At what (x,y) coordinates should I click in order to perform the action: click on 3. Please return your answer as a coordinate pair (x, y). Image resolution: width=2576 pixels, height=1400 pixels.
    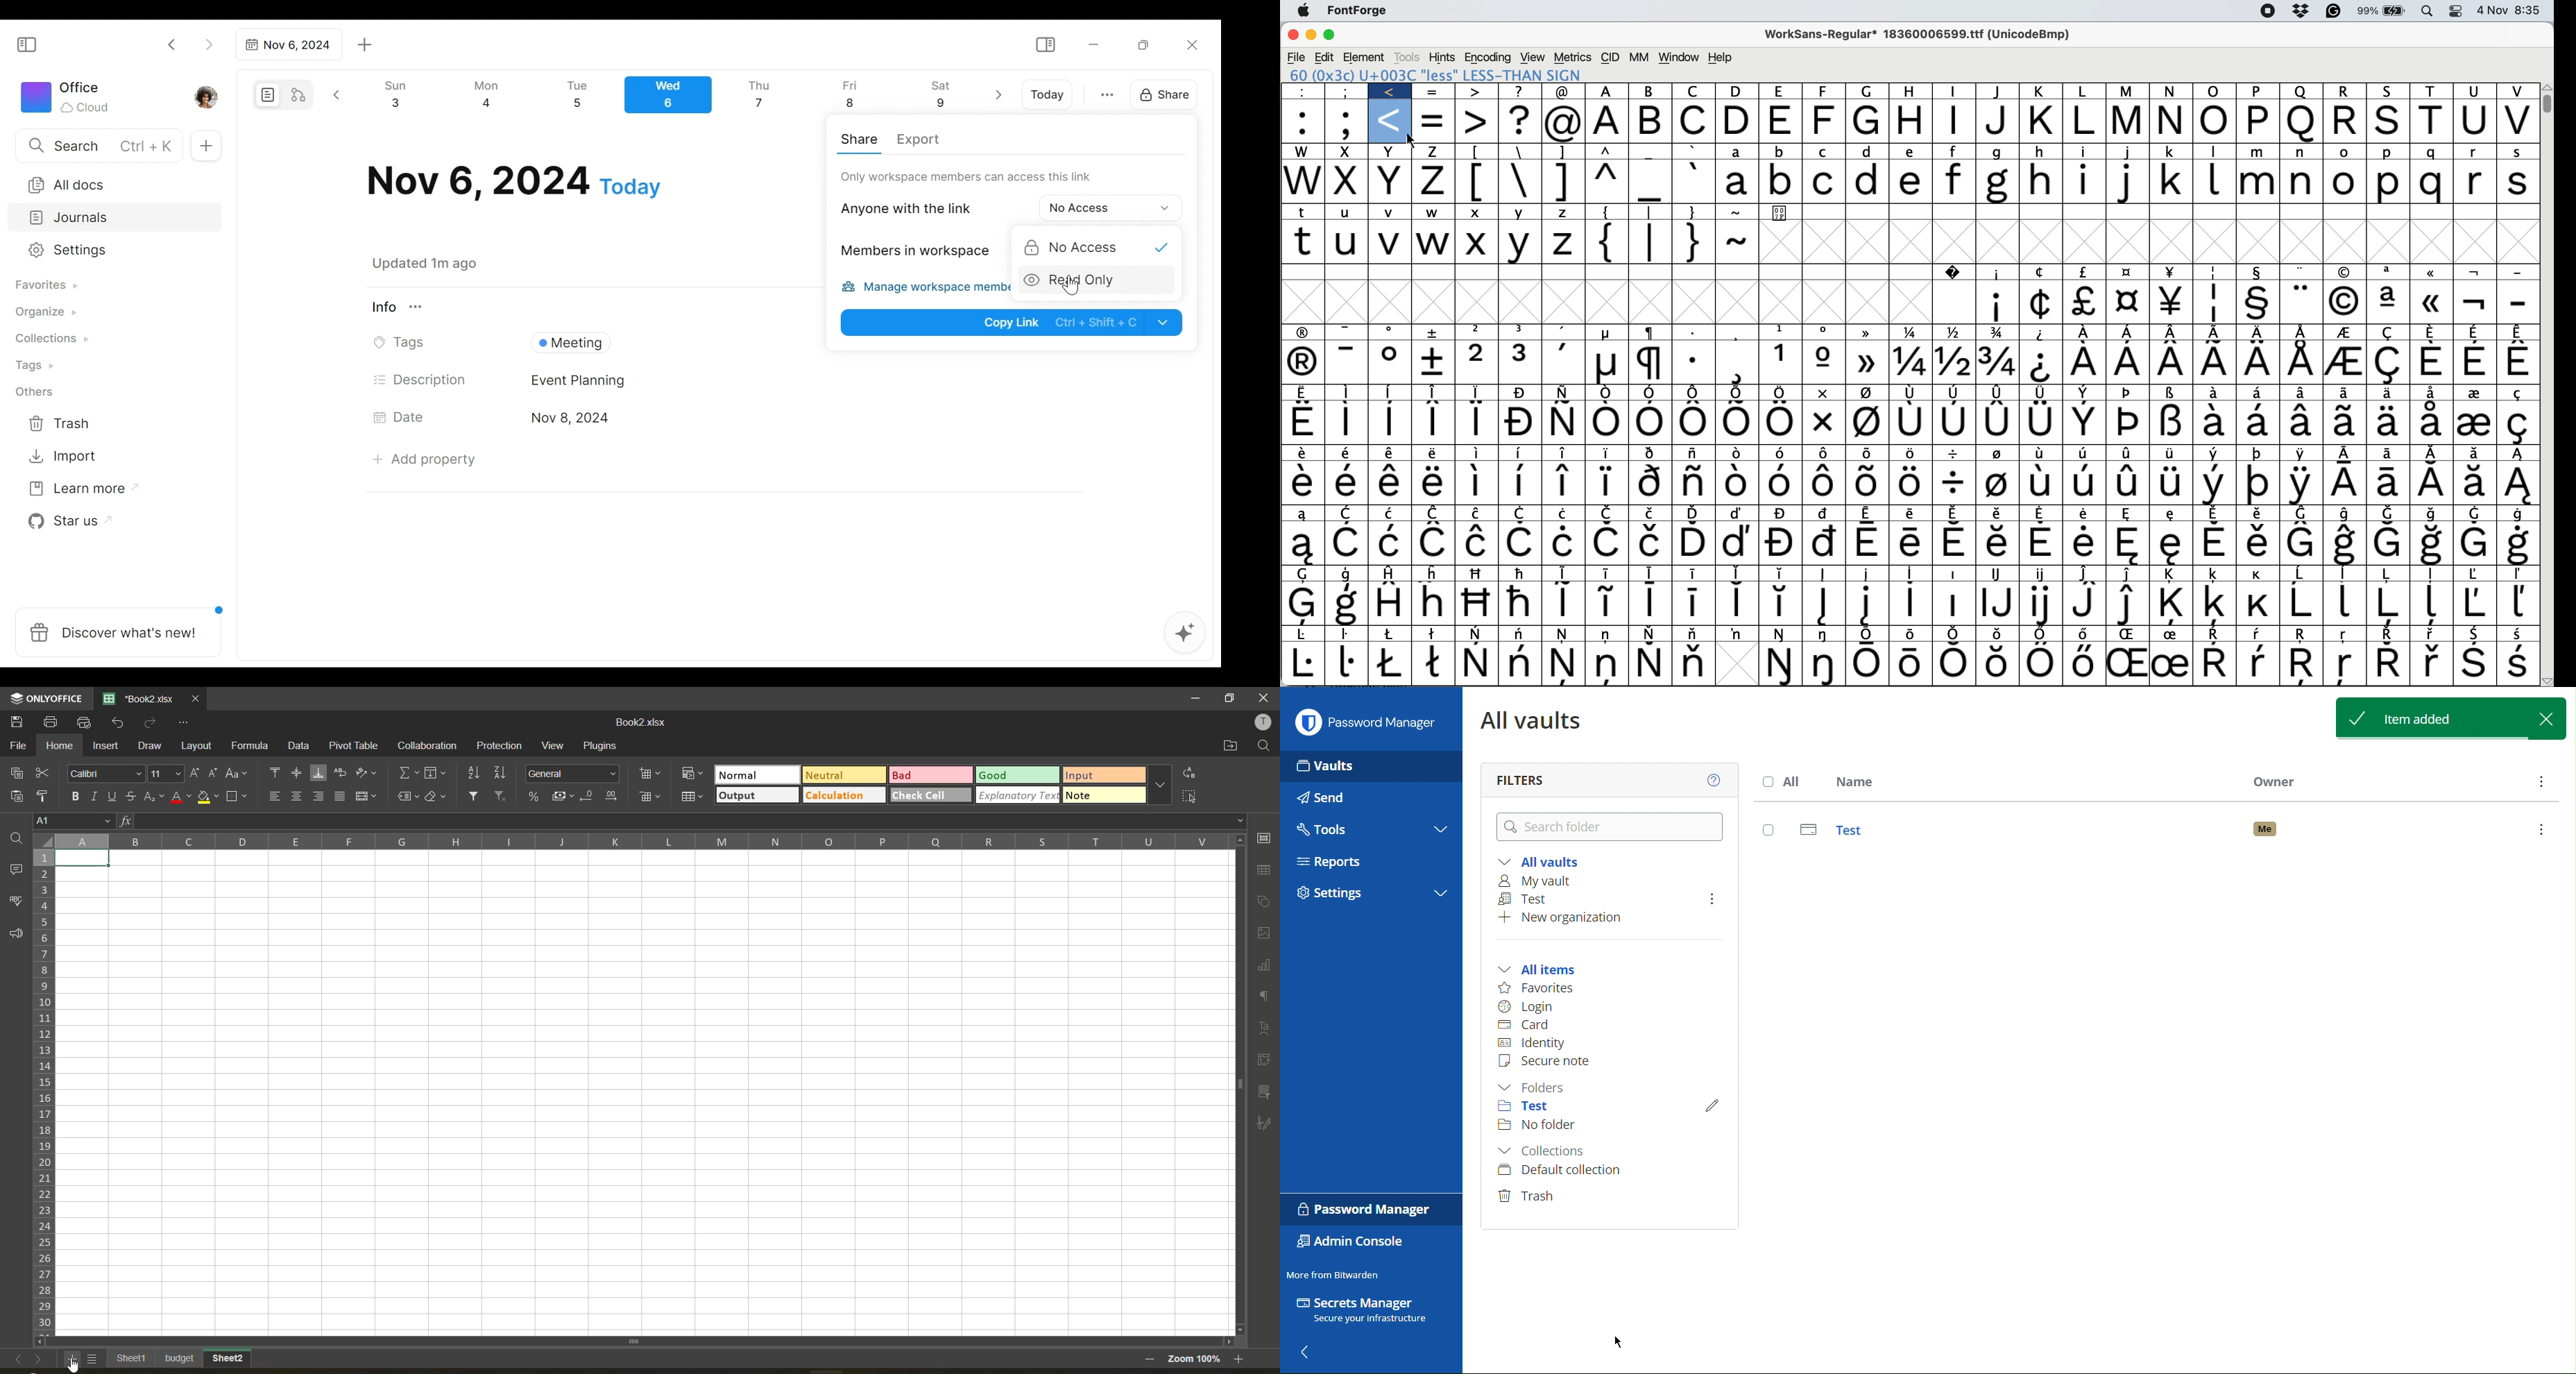
    Looking at the image, I should click on (1521, 330).